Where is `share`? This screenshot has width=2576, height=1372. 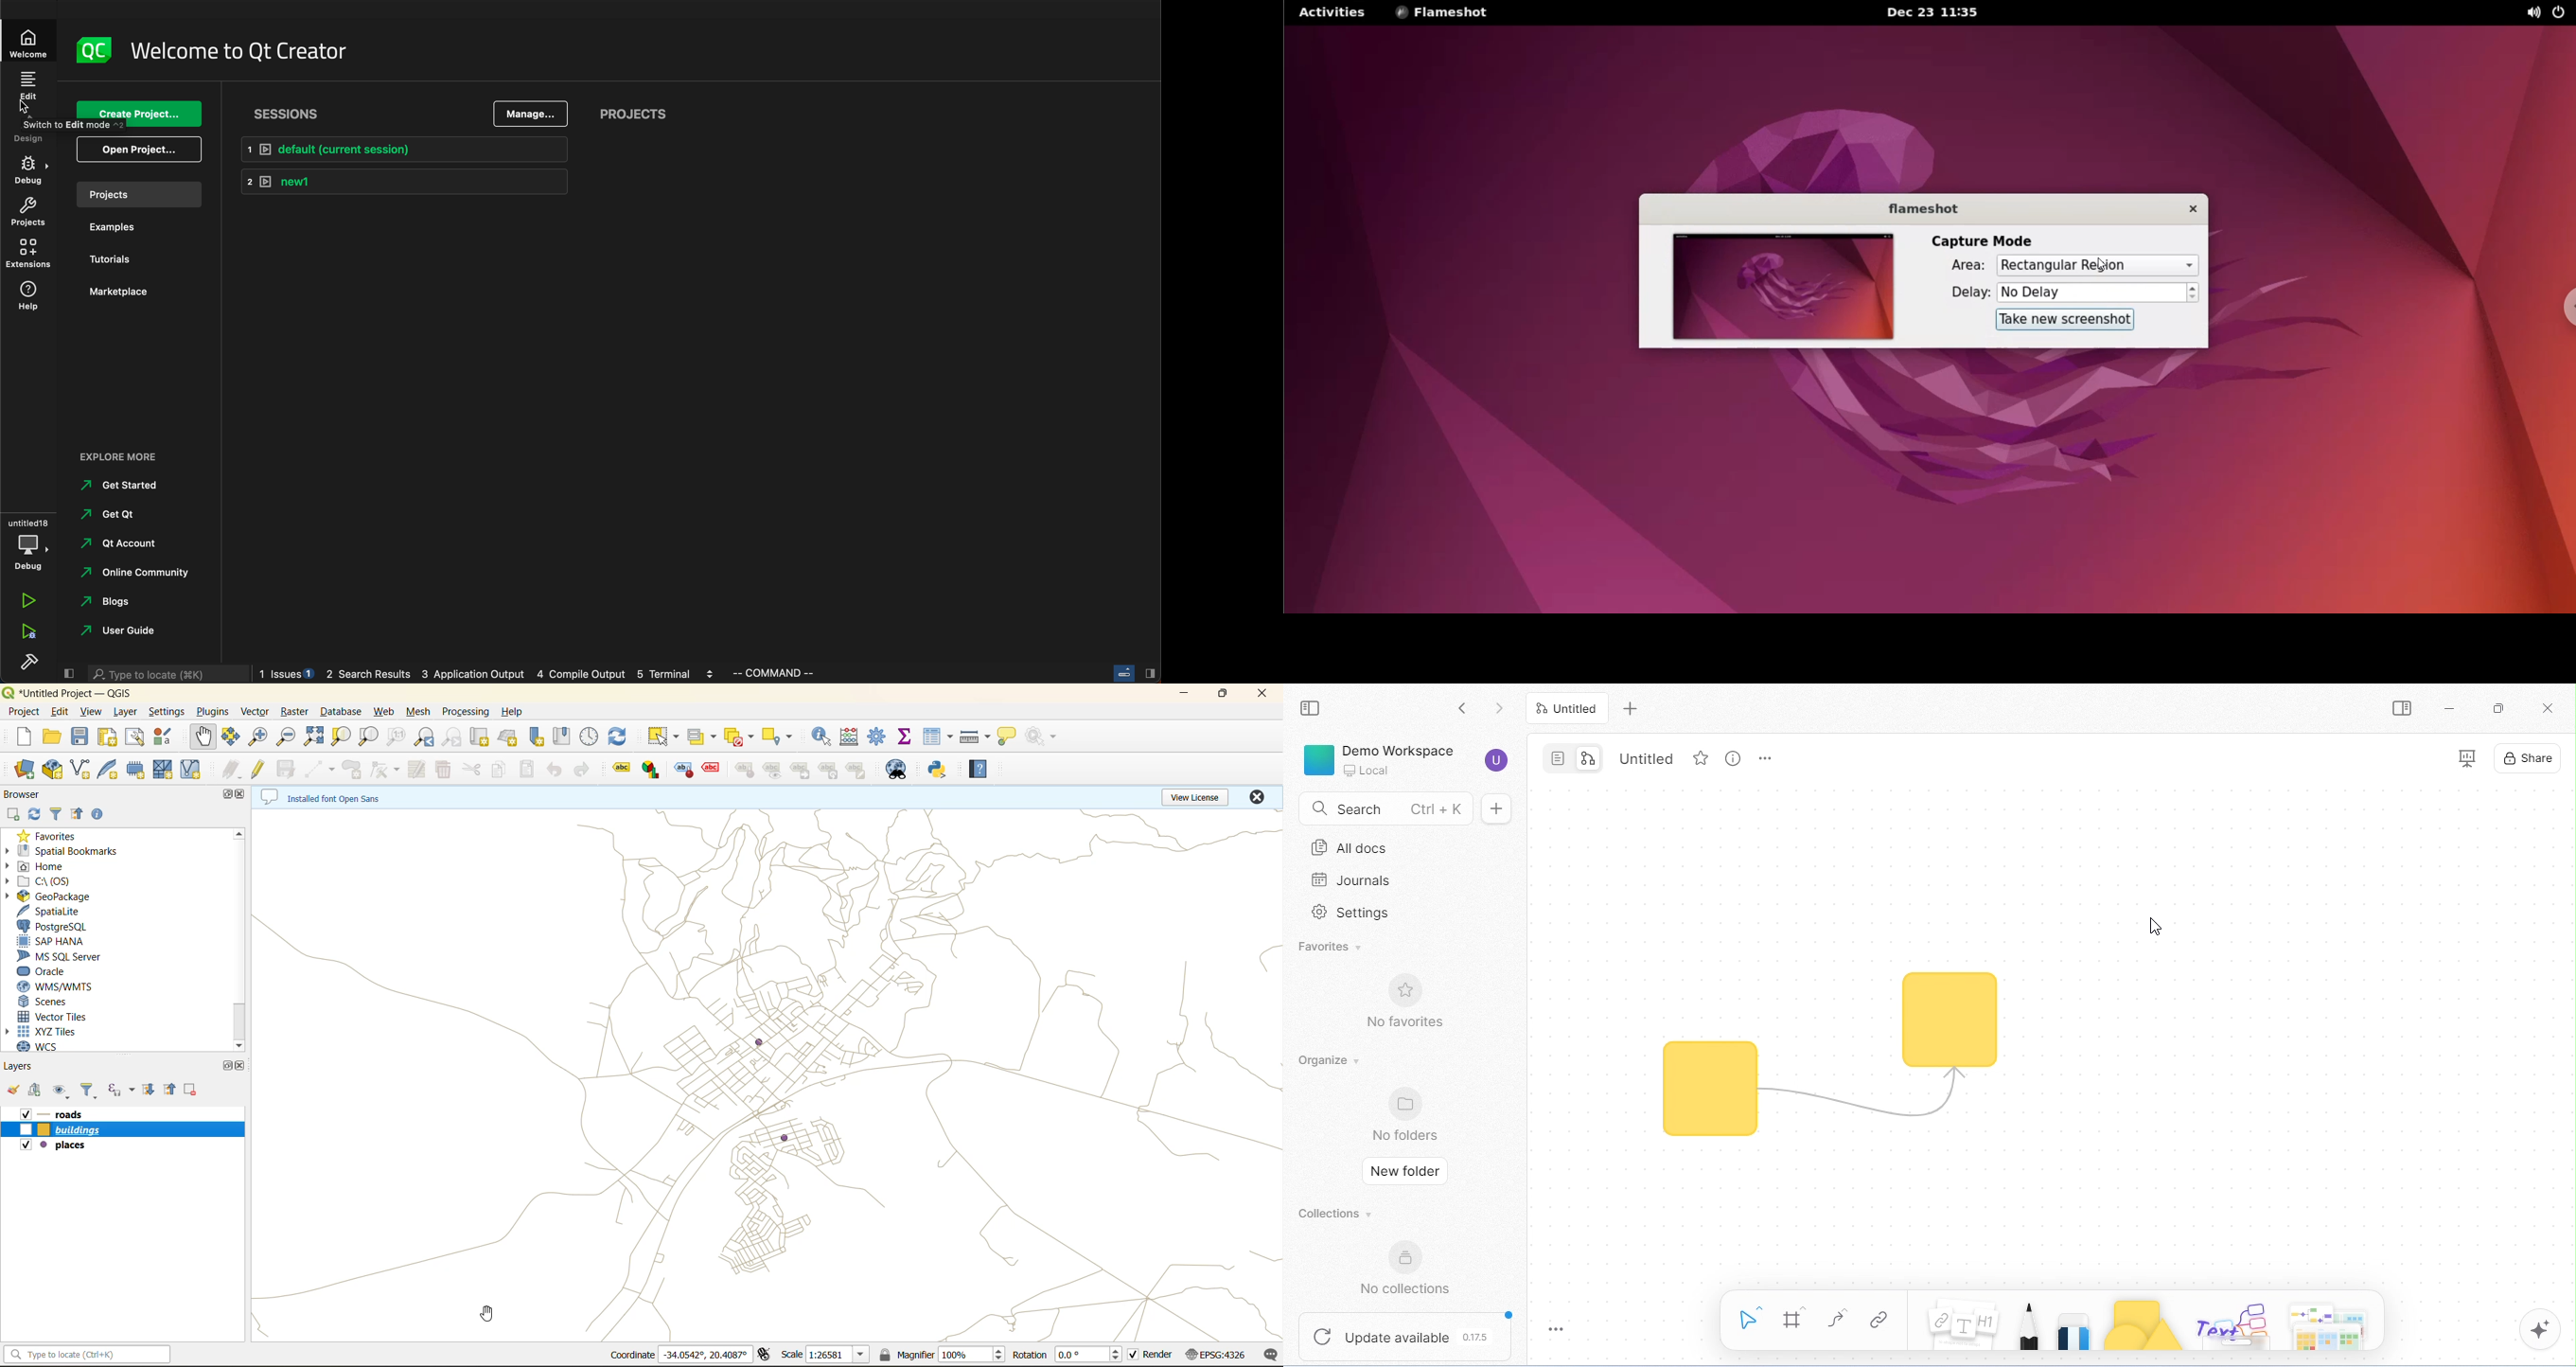
share is located at coordinates (2532, 760).